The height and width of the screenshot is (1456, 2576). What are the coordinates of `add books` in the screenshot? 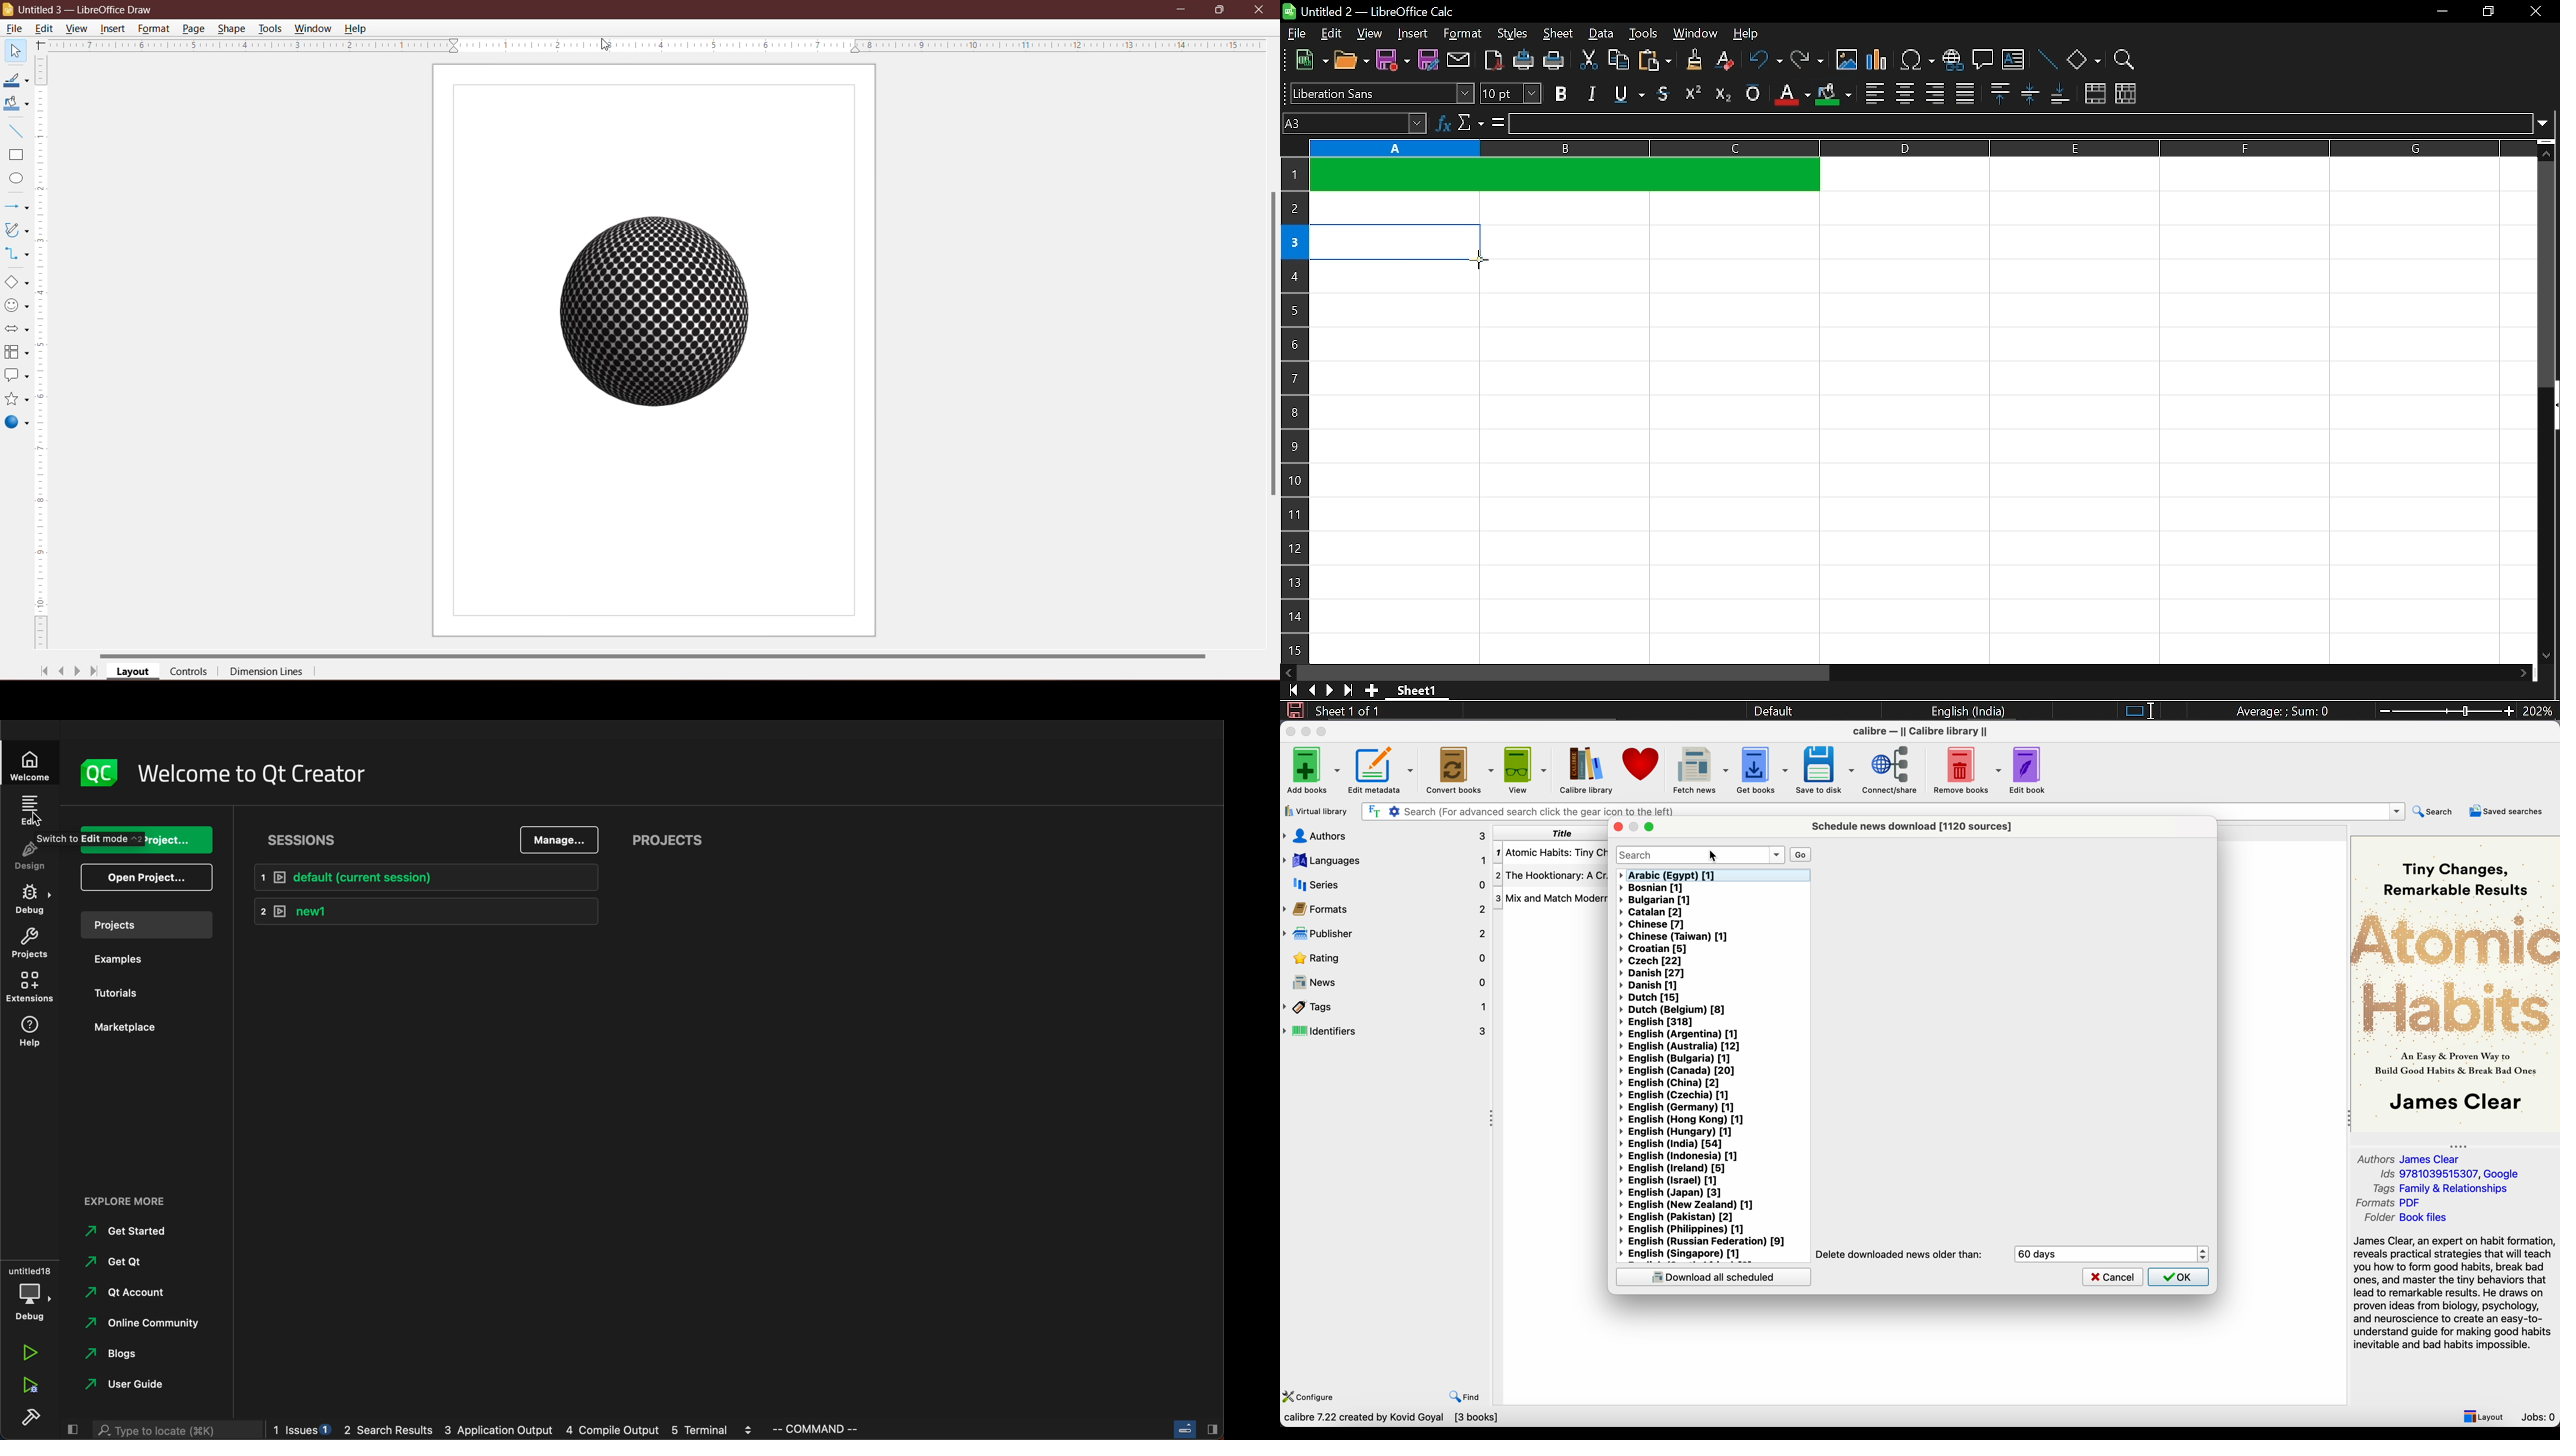 It's located at (1310, 769).